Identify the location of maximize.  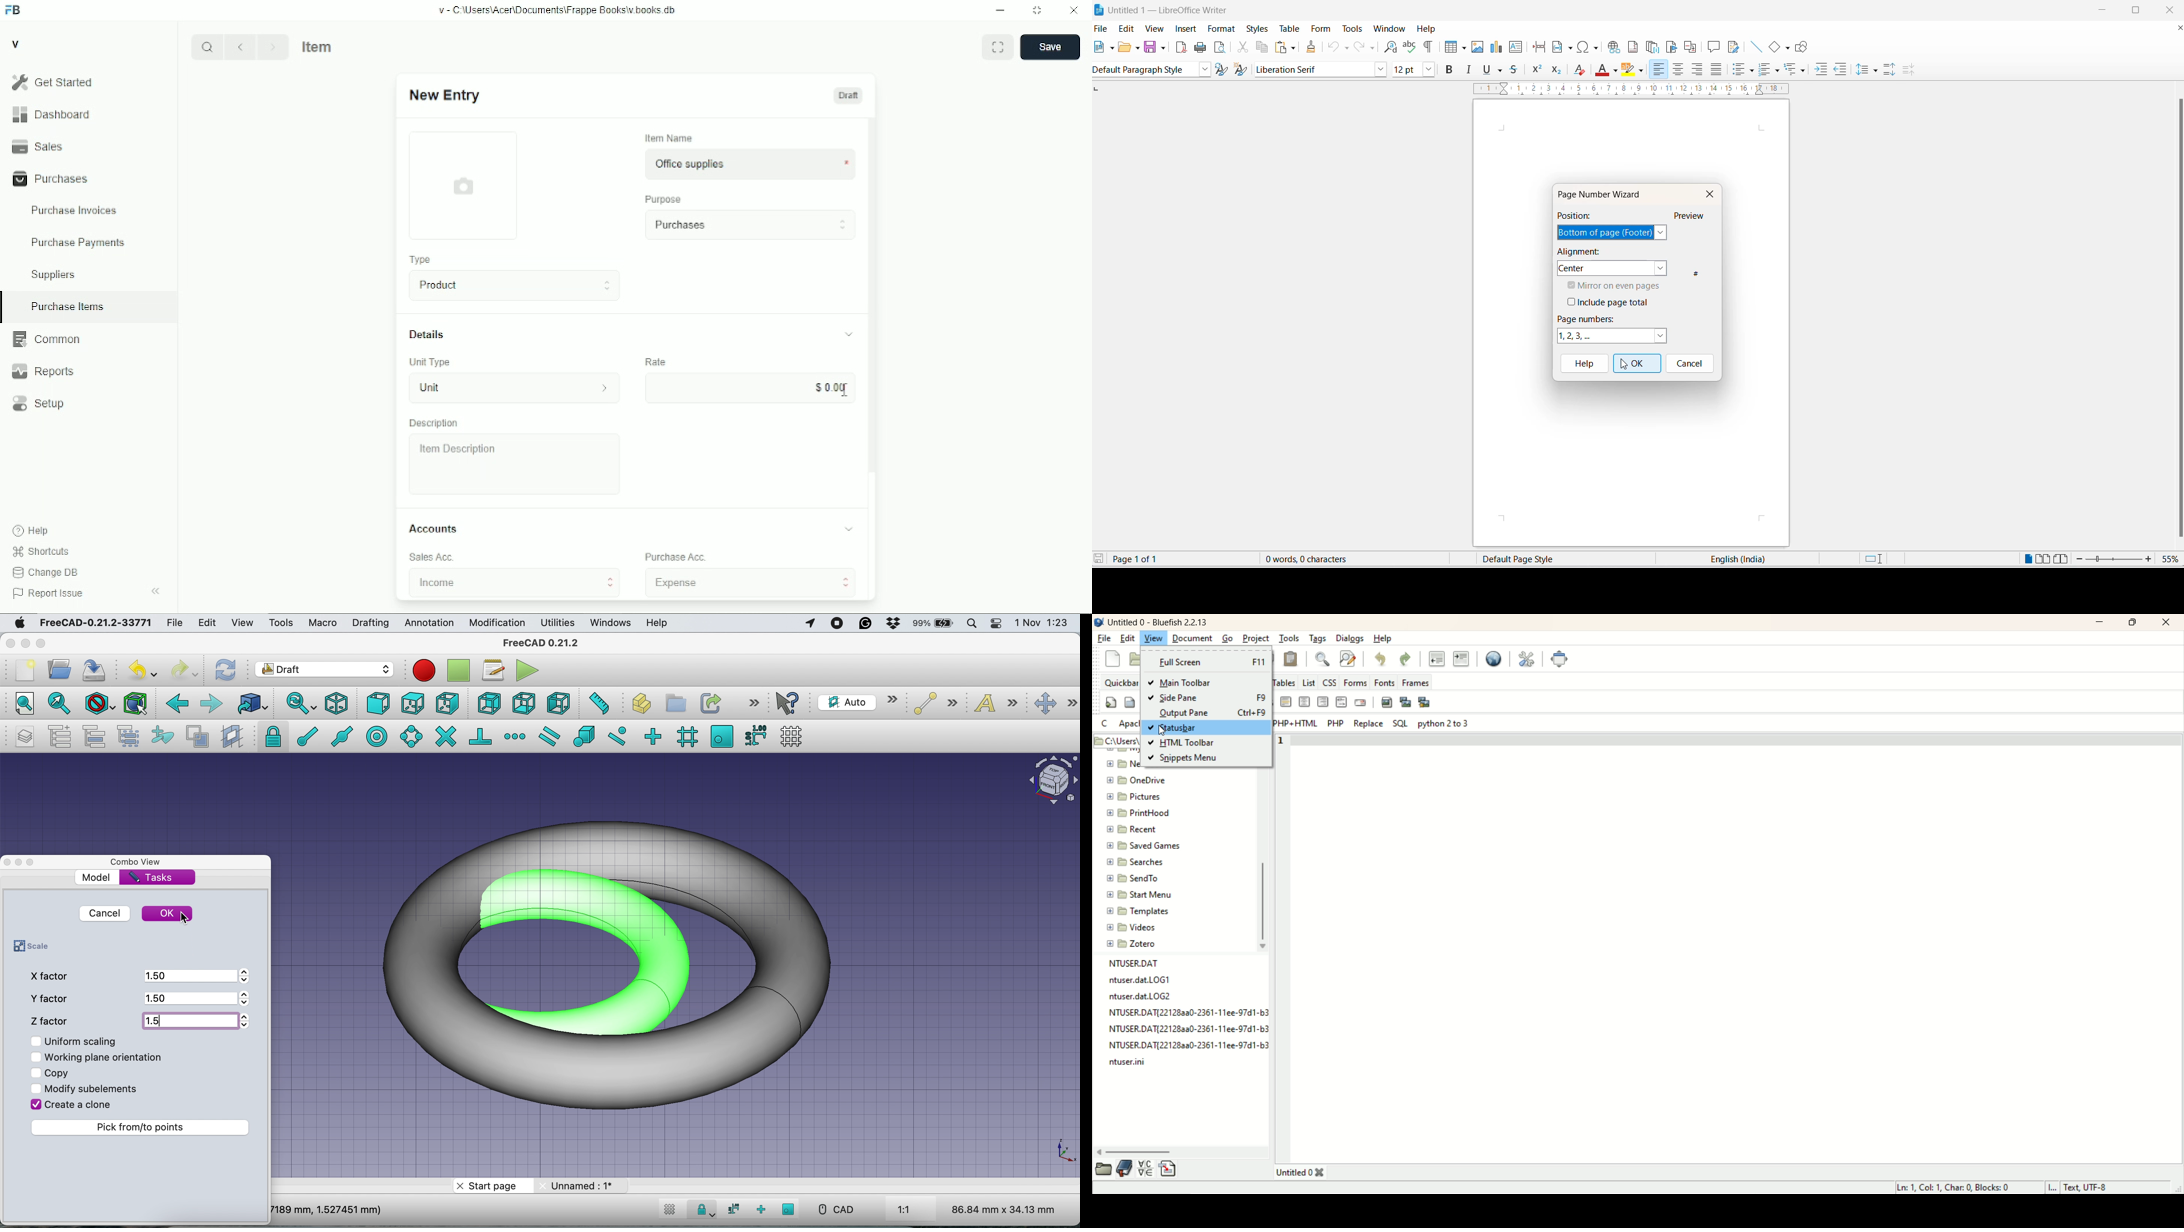
(2135, 11).